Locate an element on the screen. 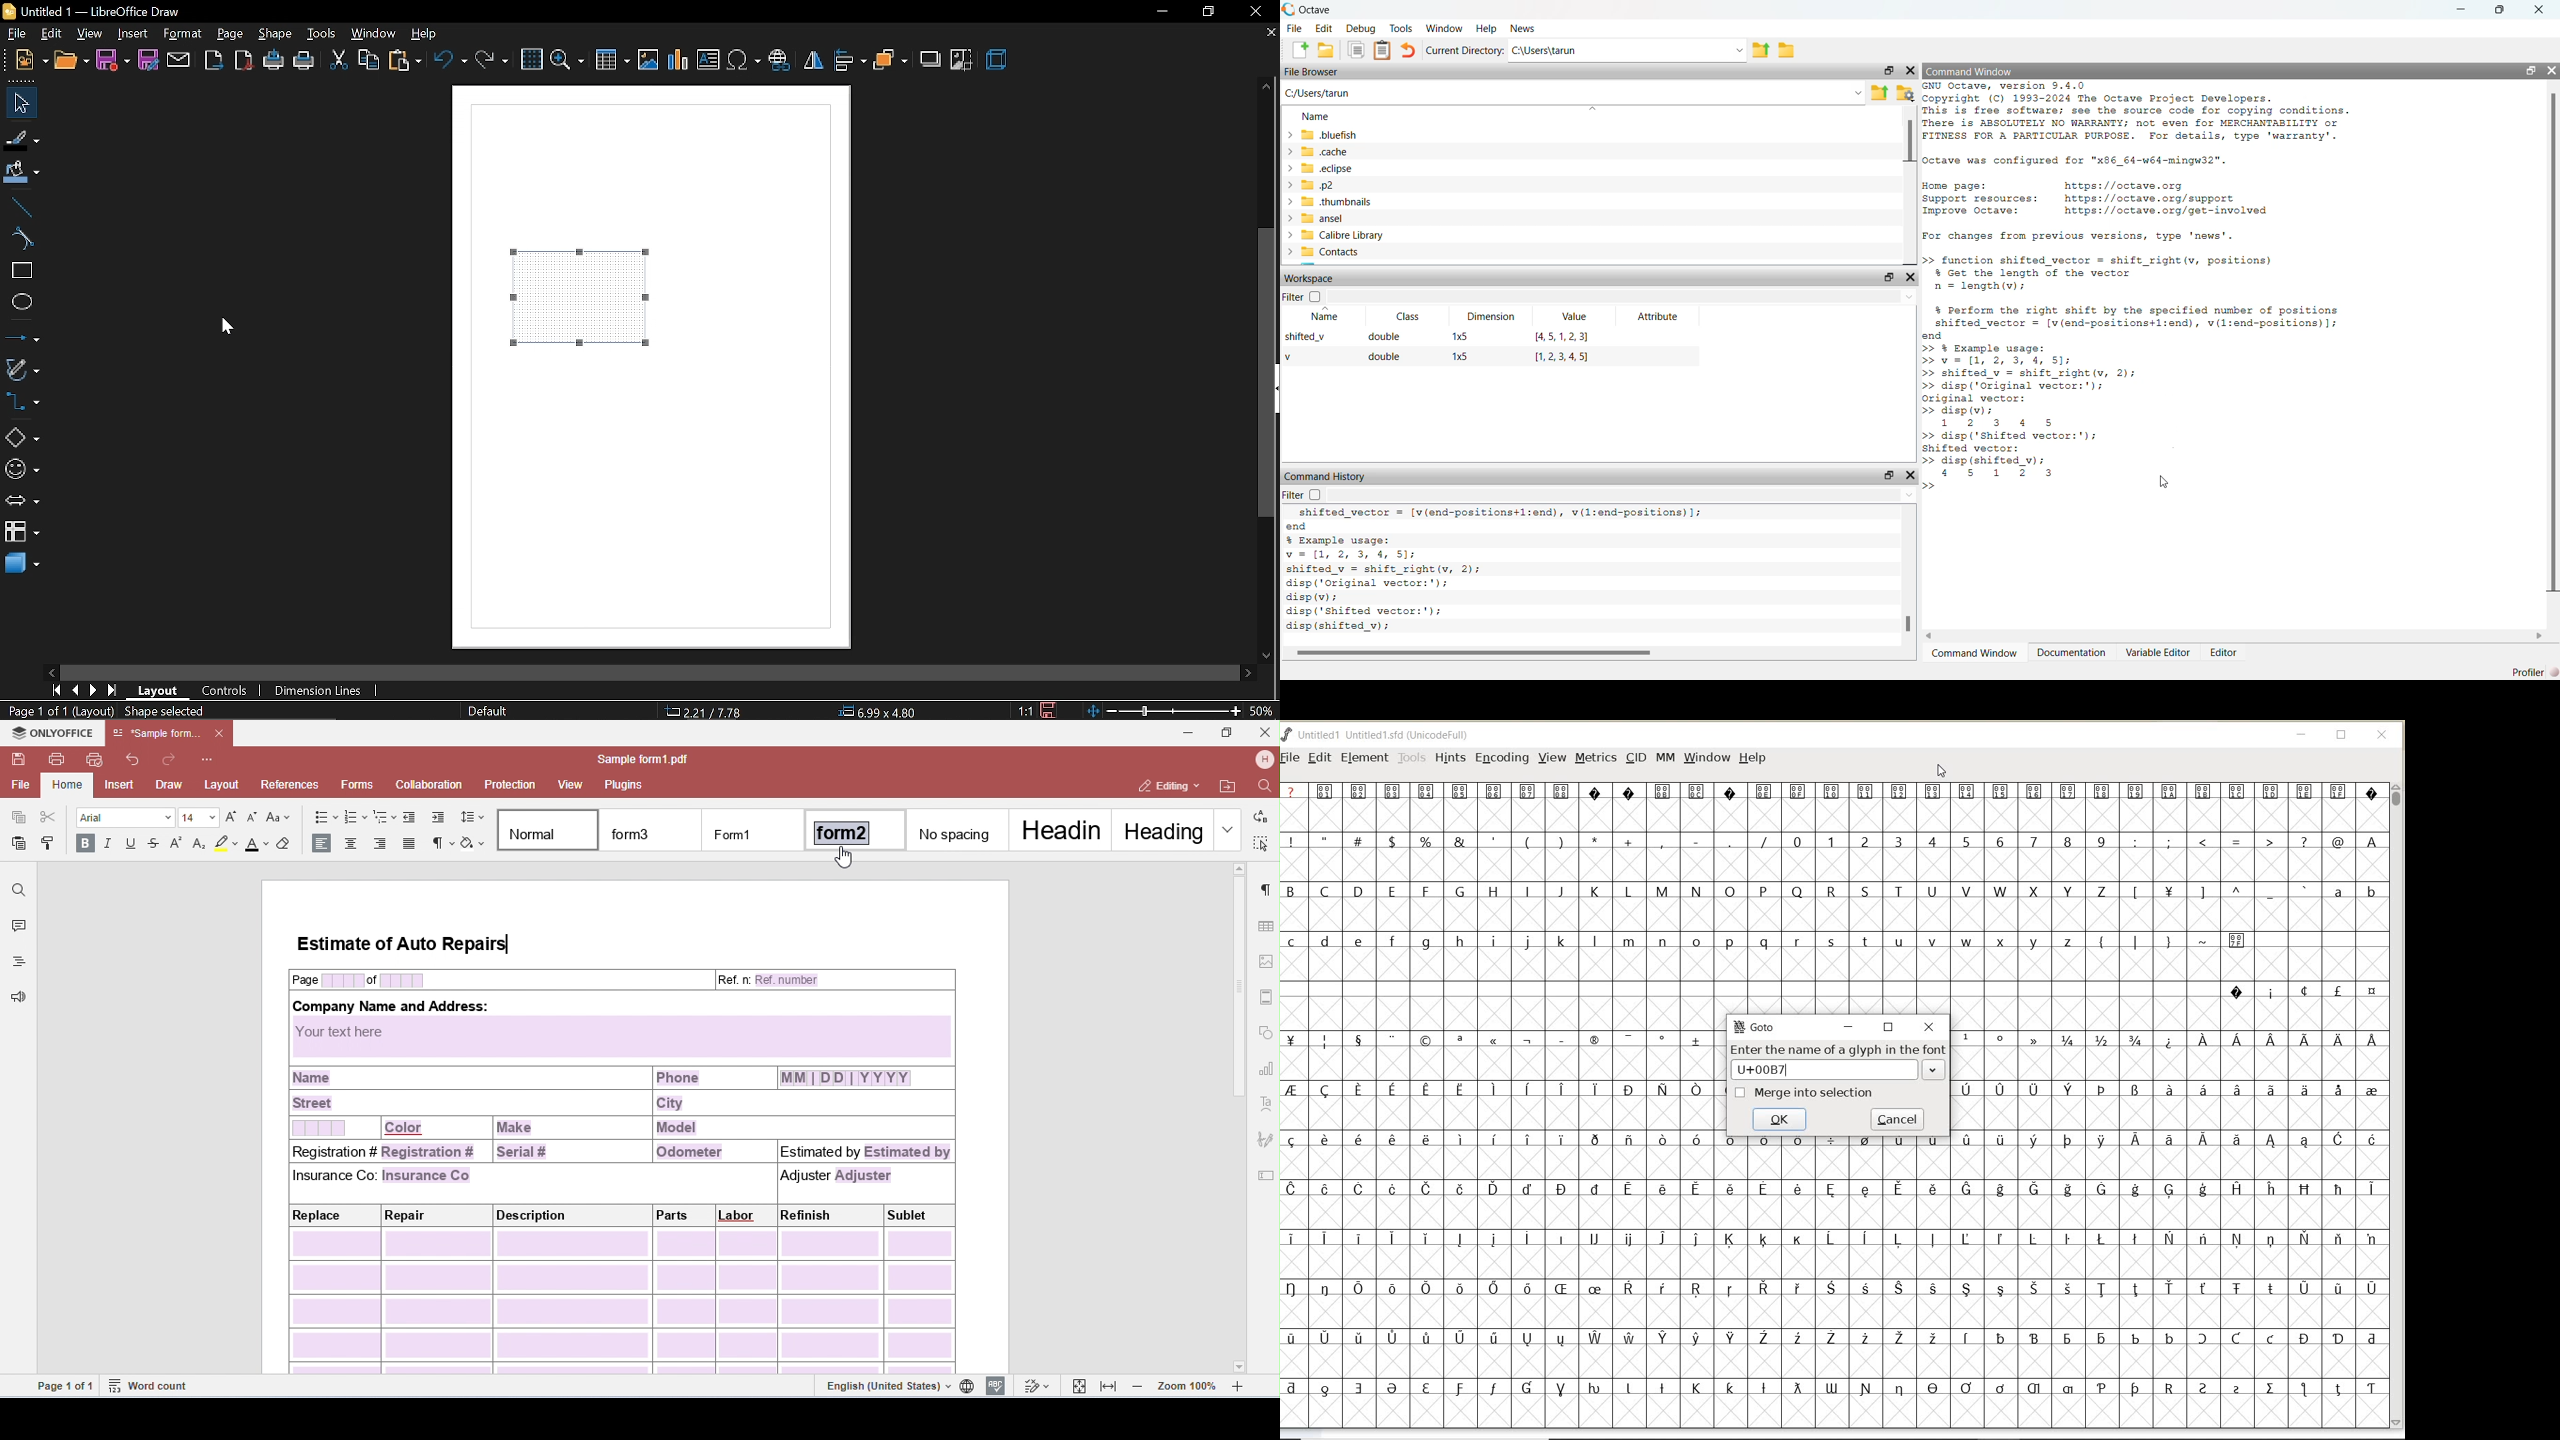 This screenshot has width=2576, height=1456. page is located at coordinates (234, 33).